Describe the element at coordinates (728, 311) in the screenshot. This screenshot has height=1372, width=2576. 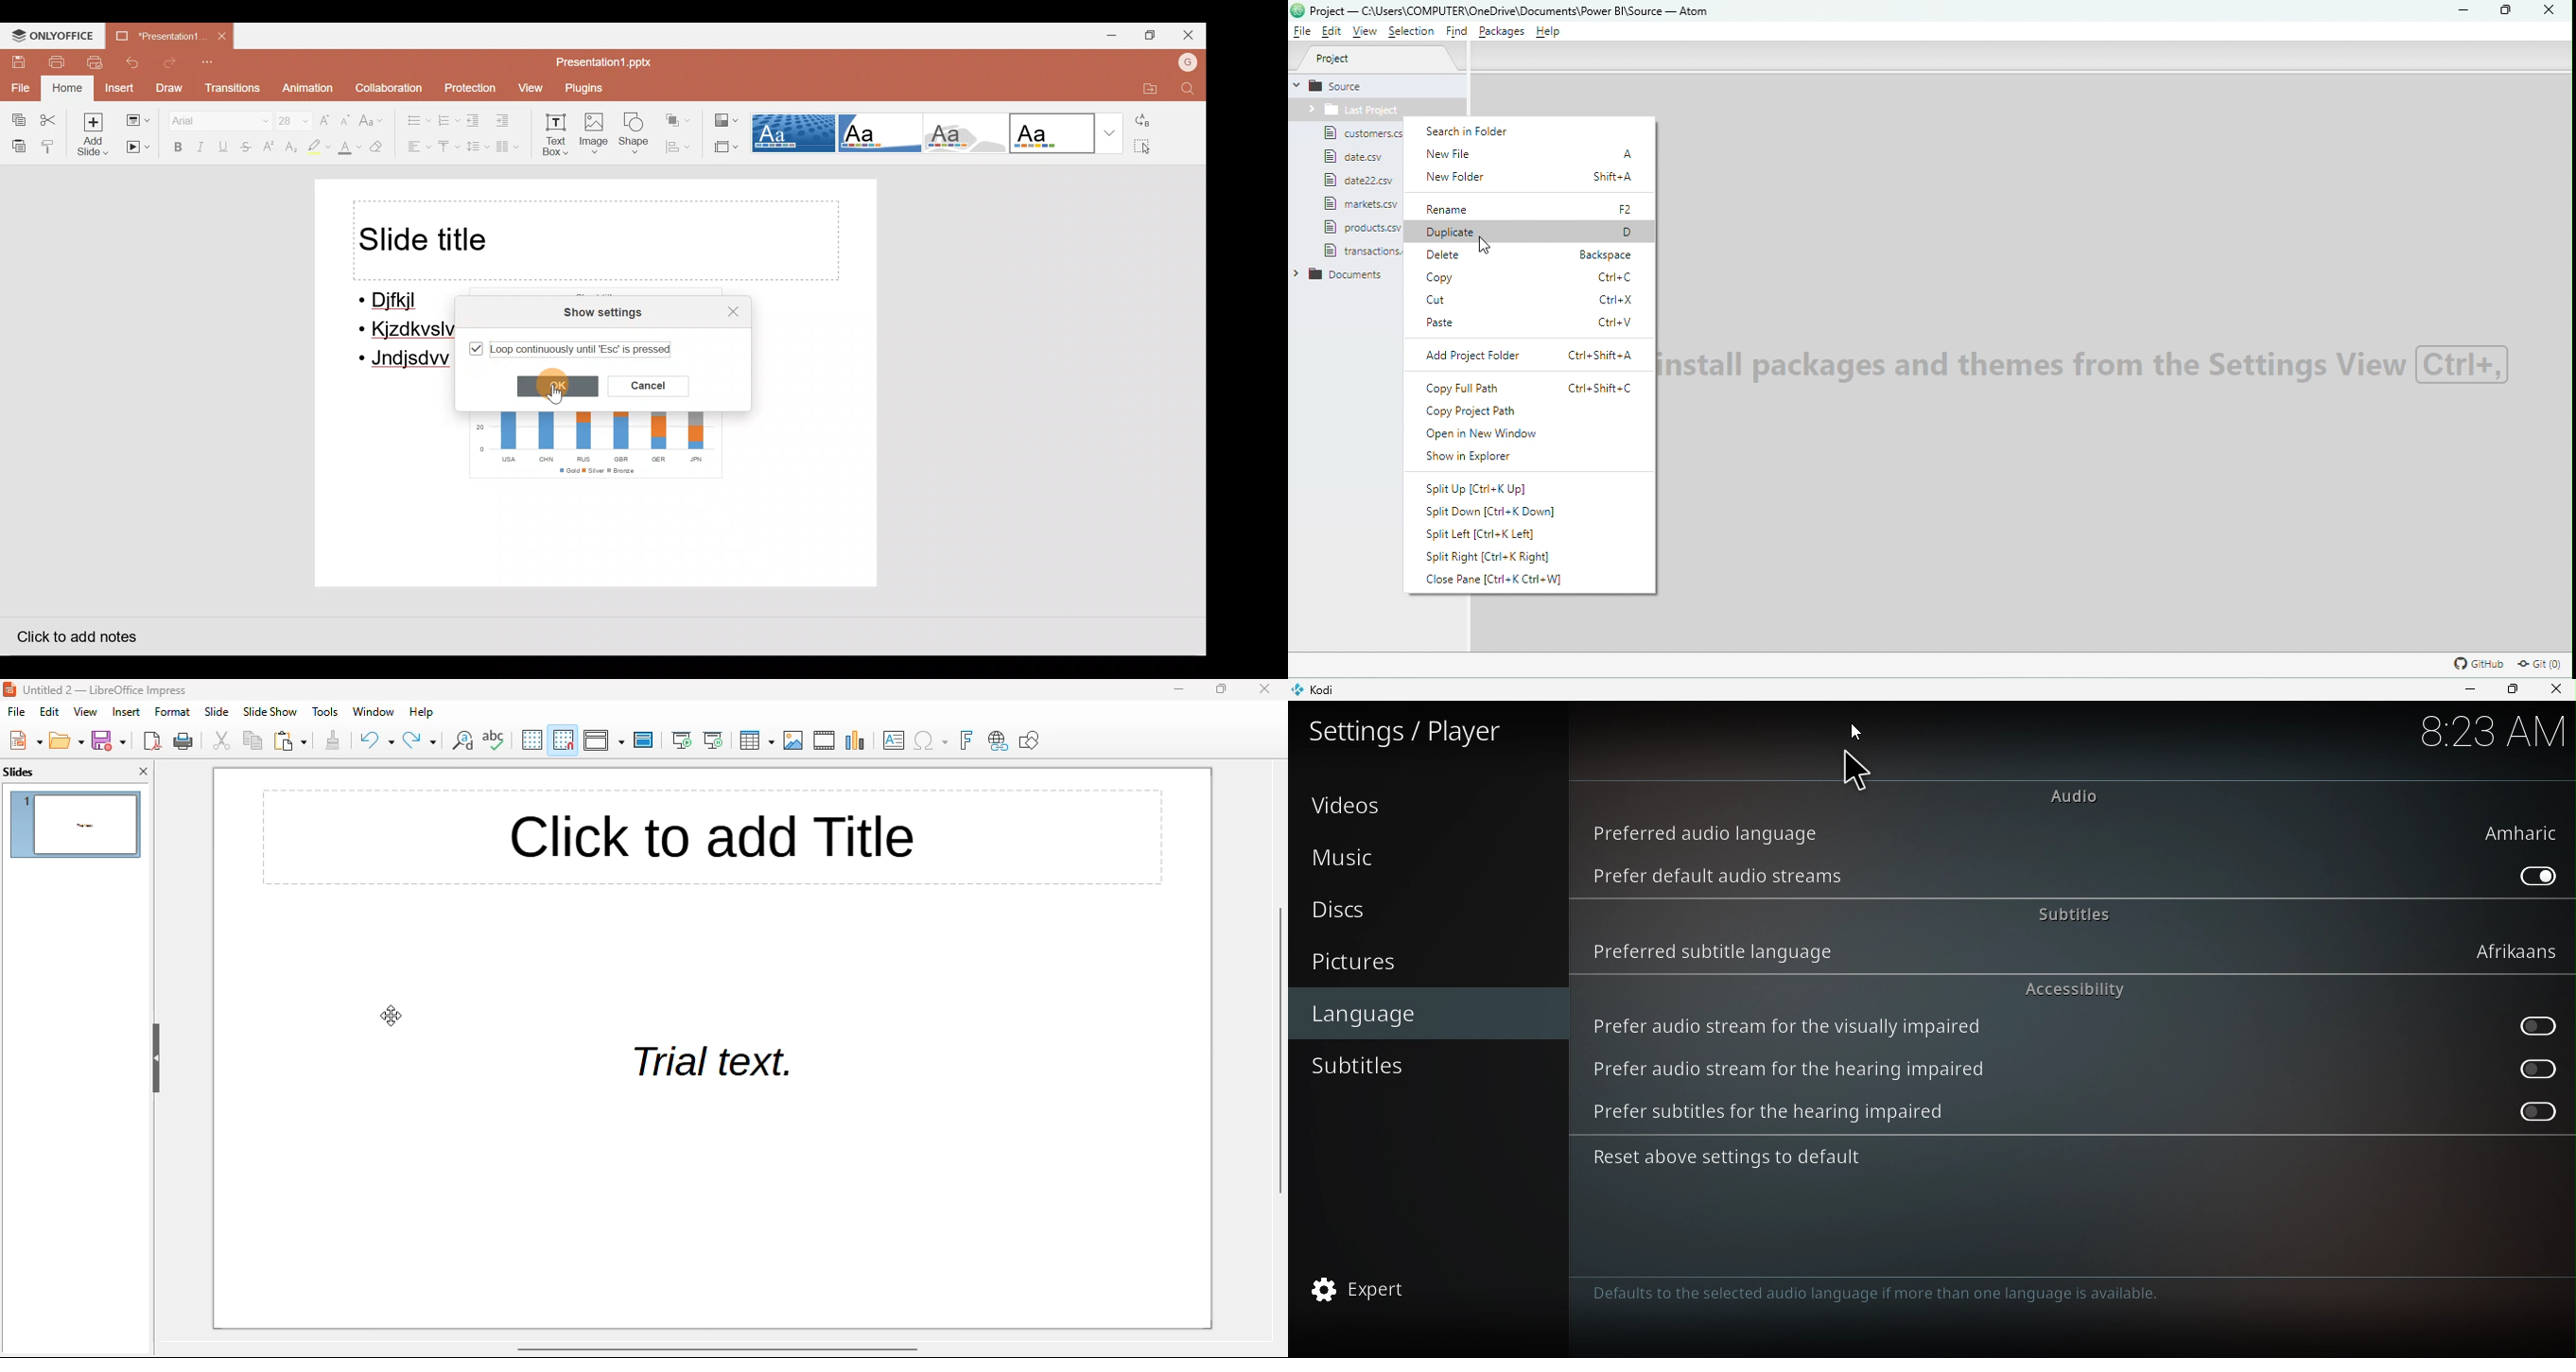
I see `Close settings` at that location.